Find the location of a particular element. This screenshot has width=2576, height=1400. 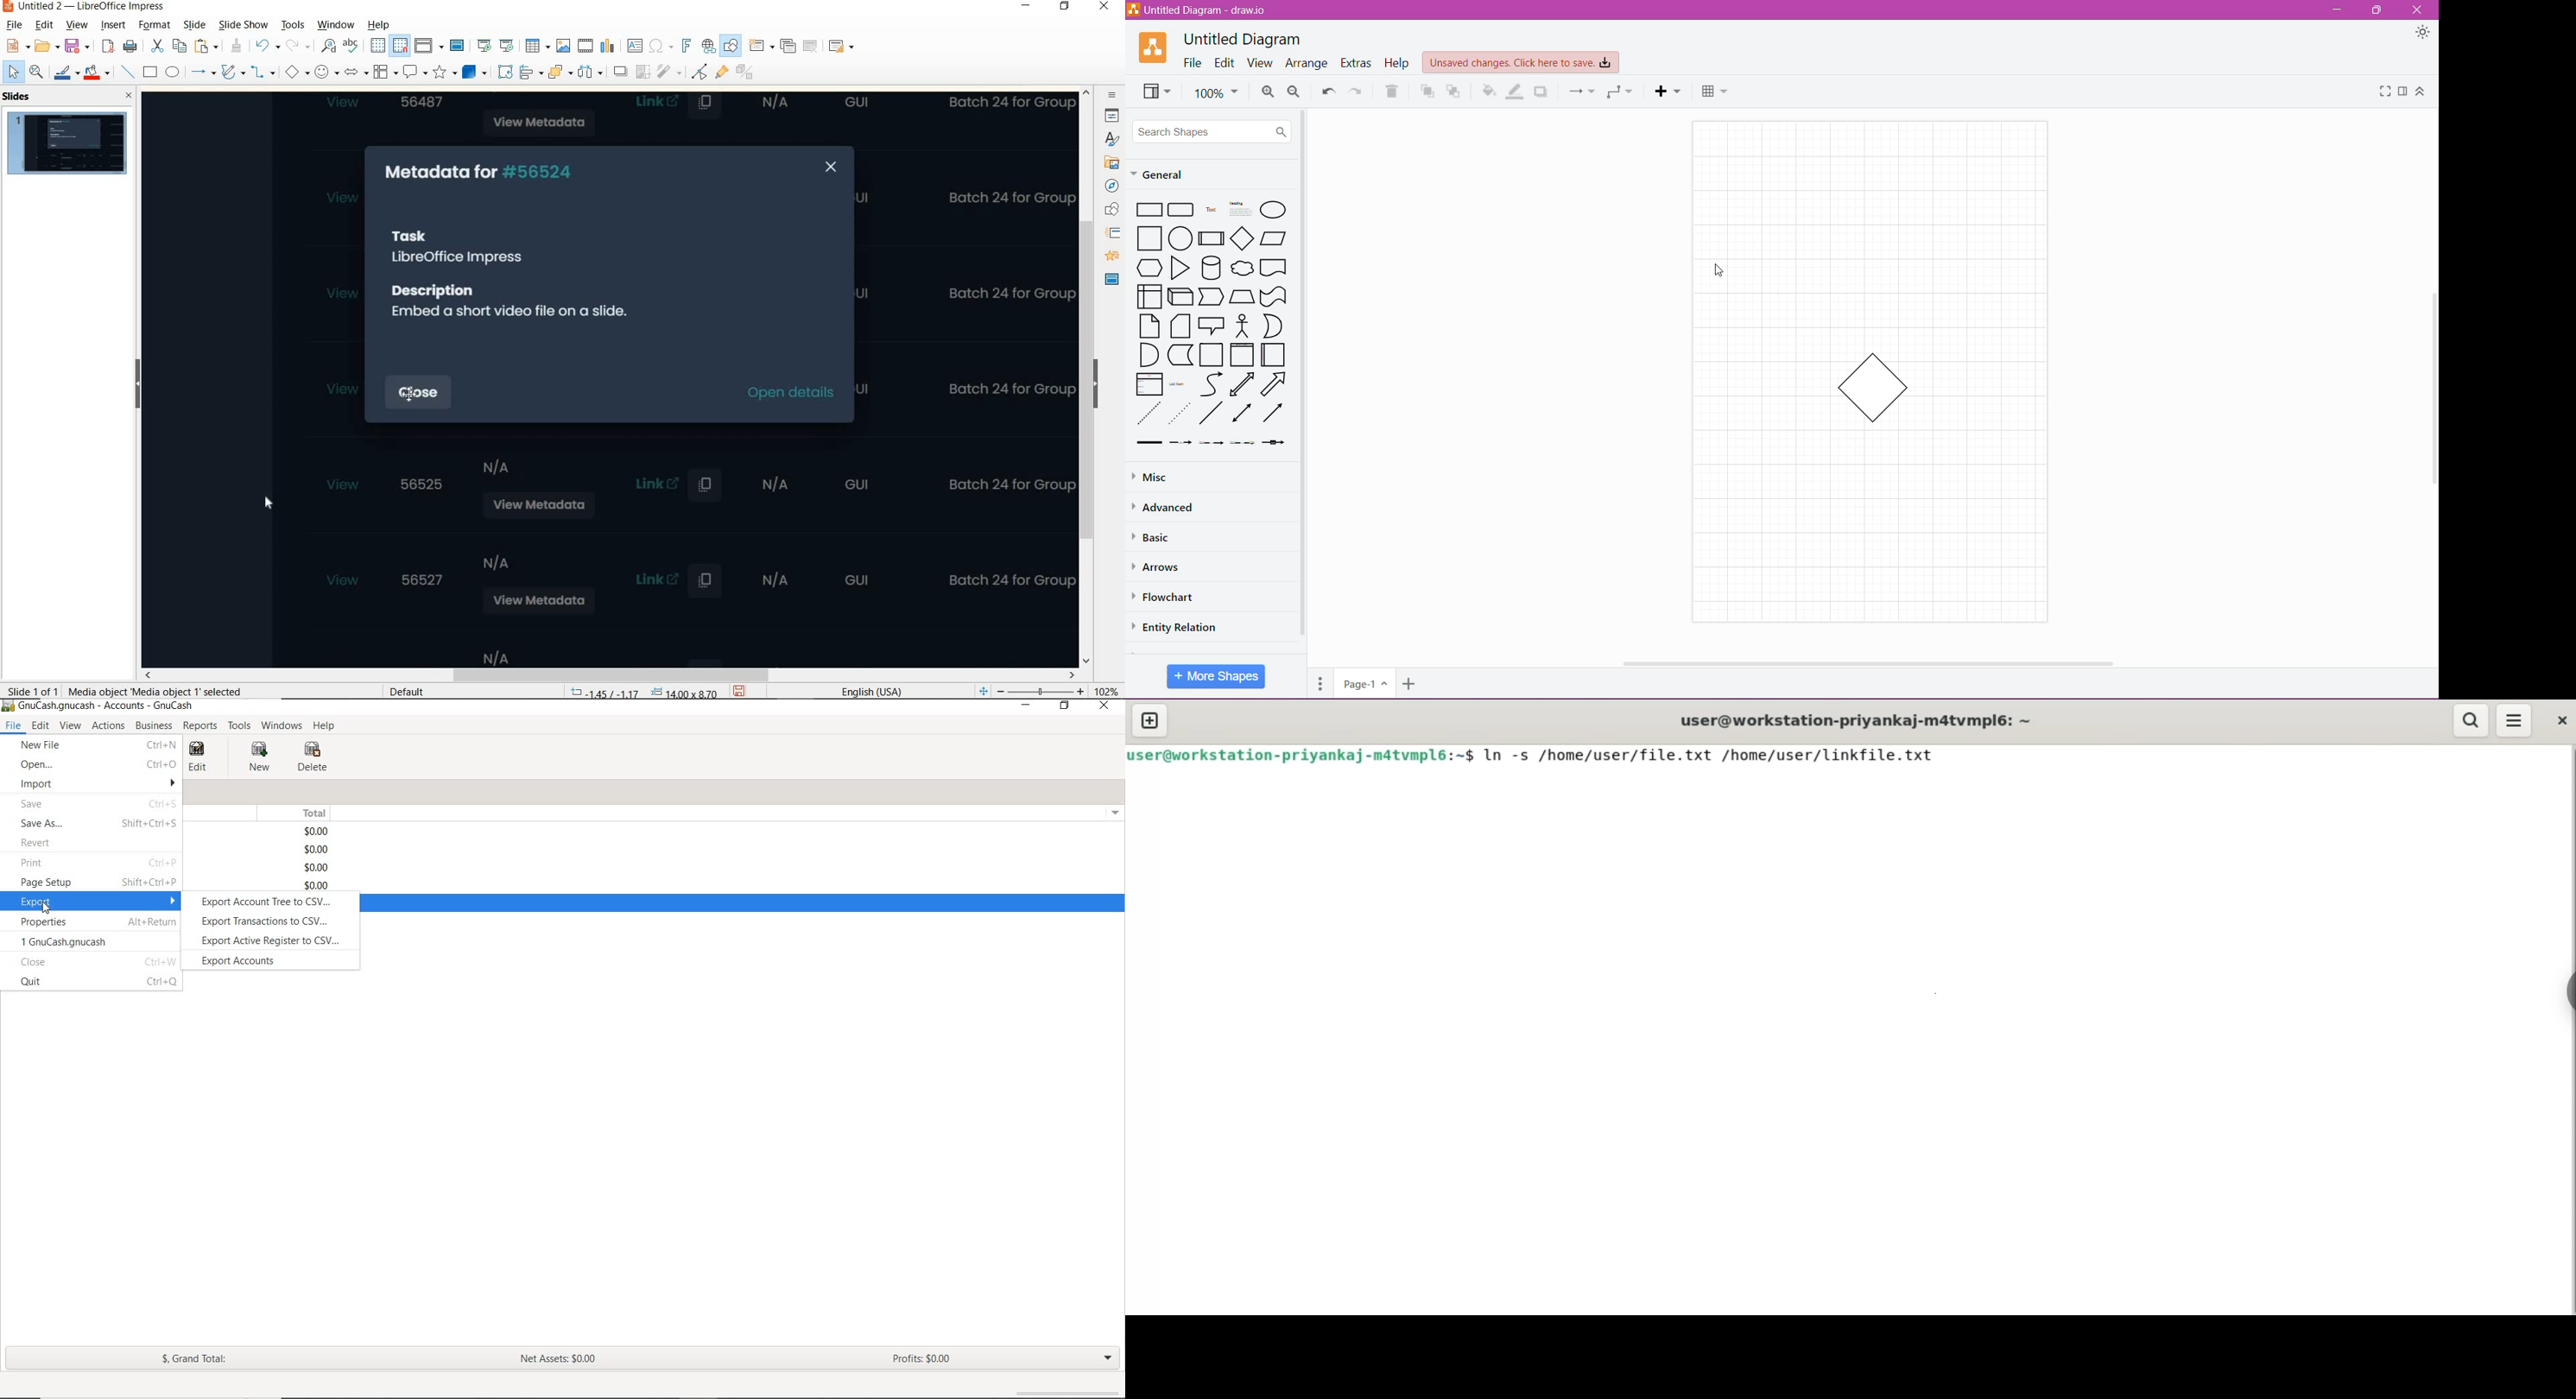

$0.00 is located at coordinates (316, 885).